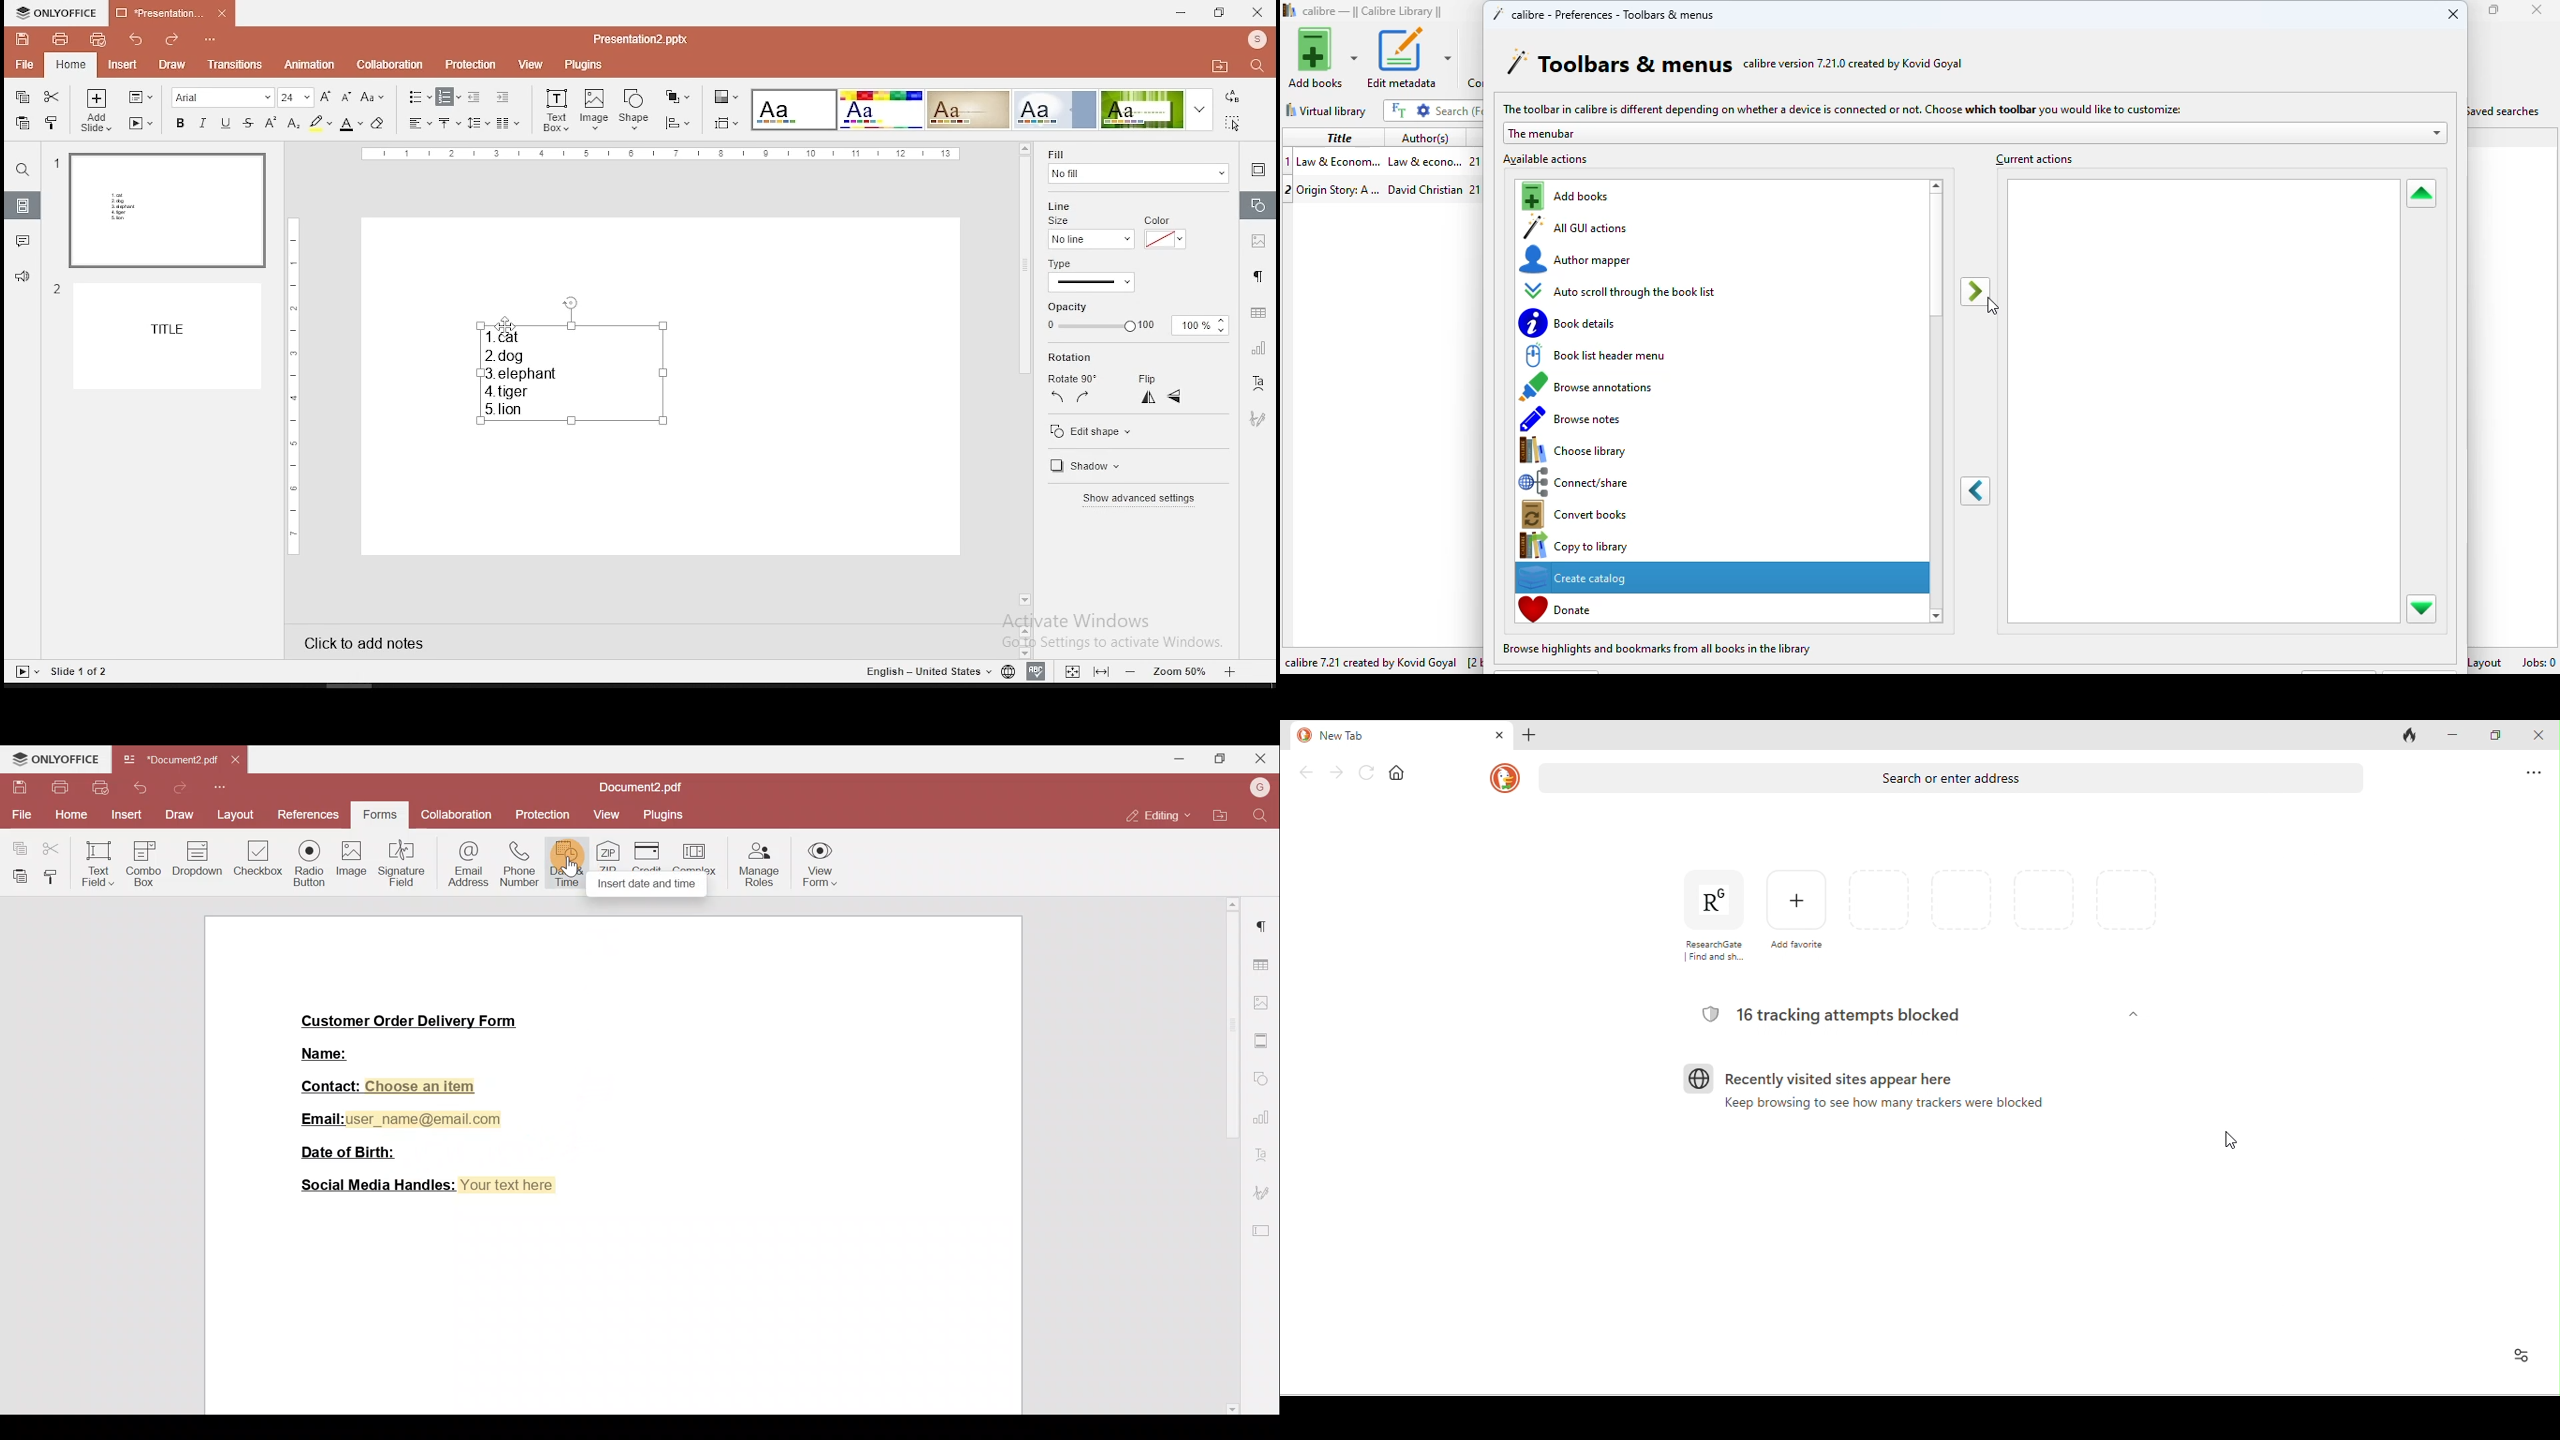 Image resolution: width=2576 pixels, height=1456 pixels. Describe the element at coordinates (291, 384) in the screenshot. I see `scale` at that location.